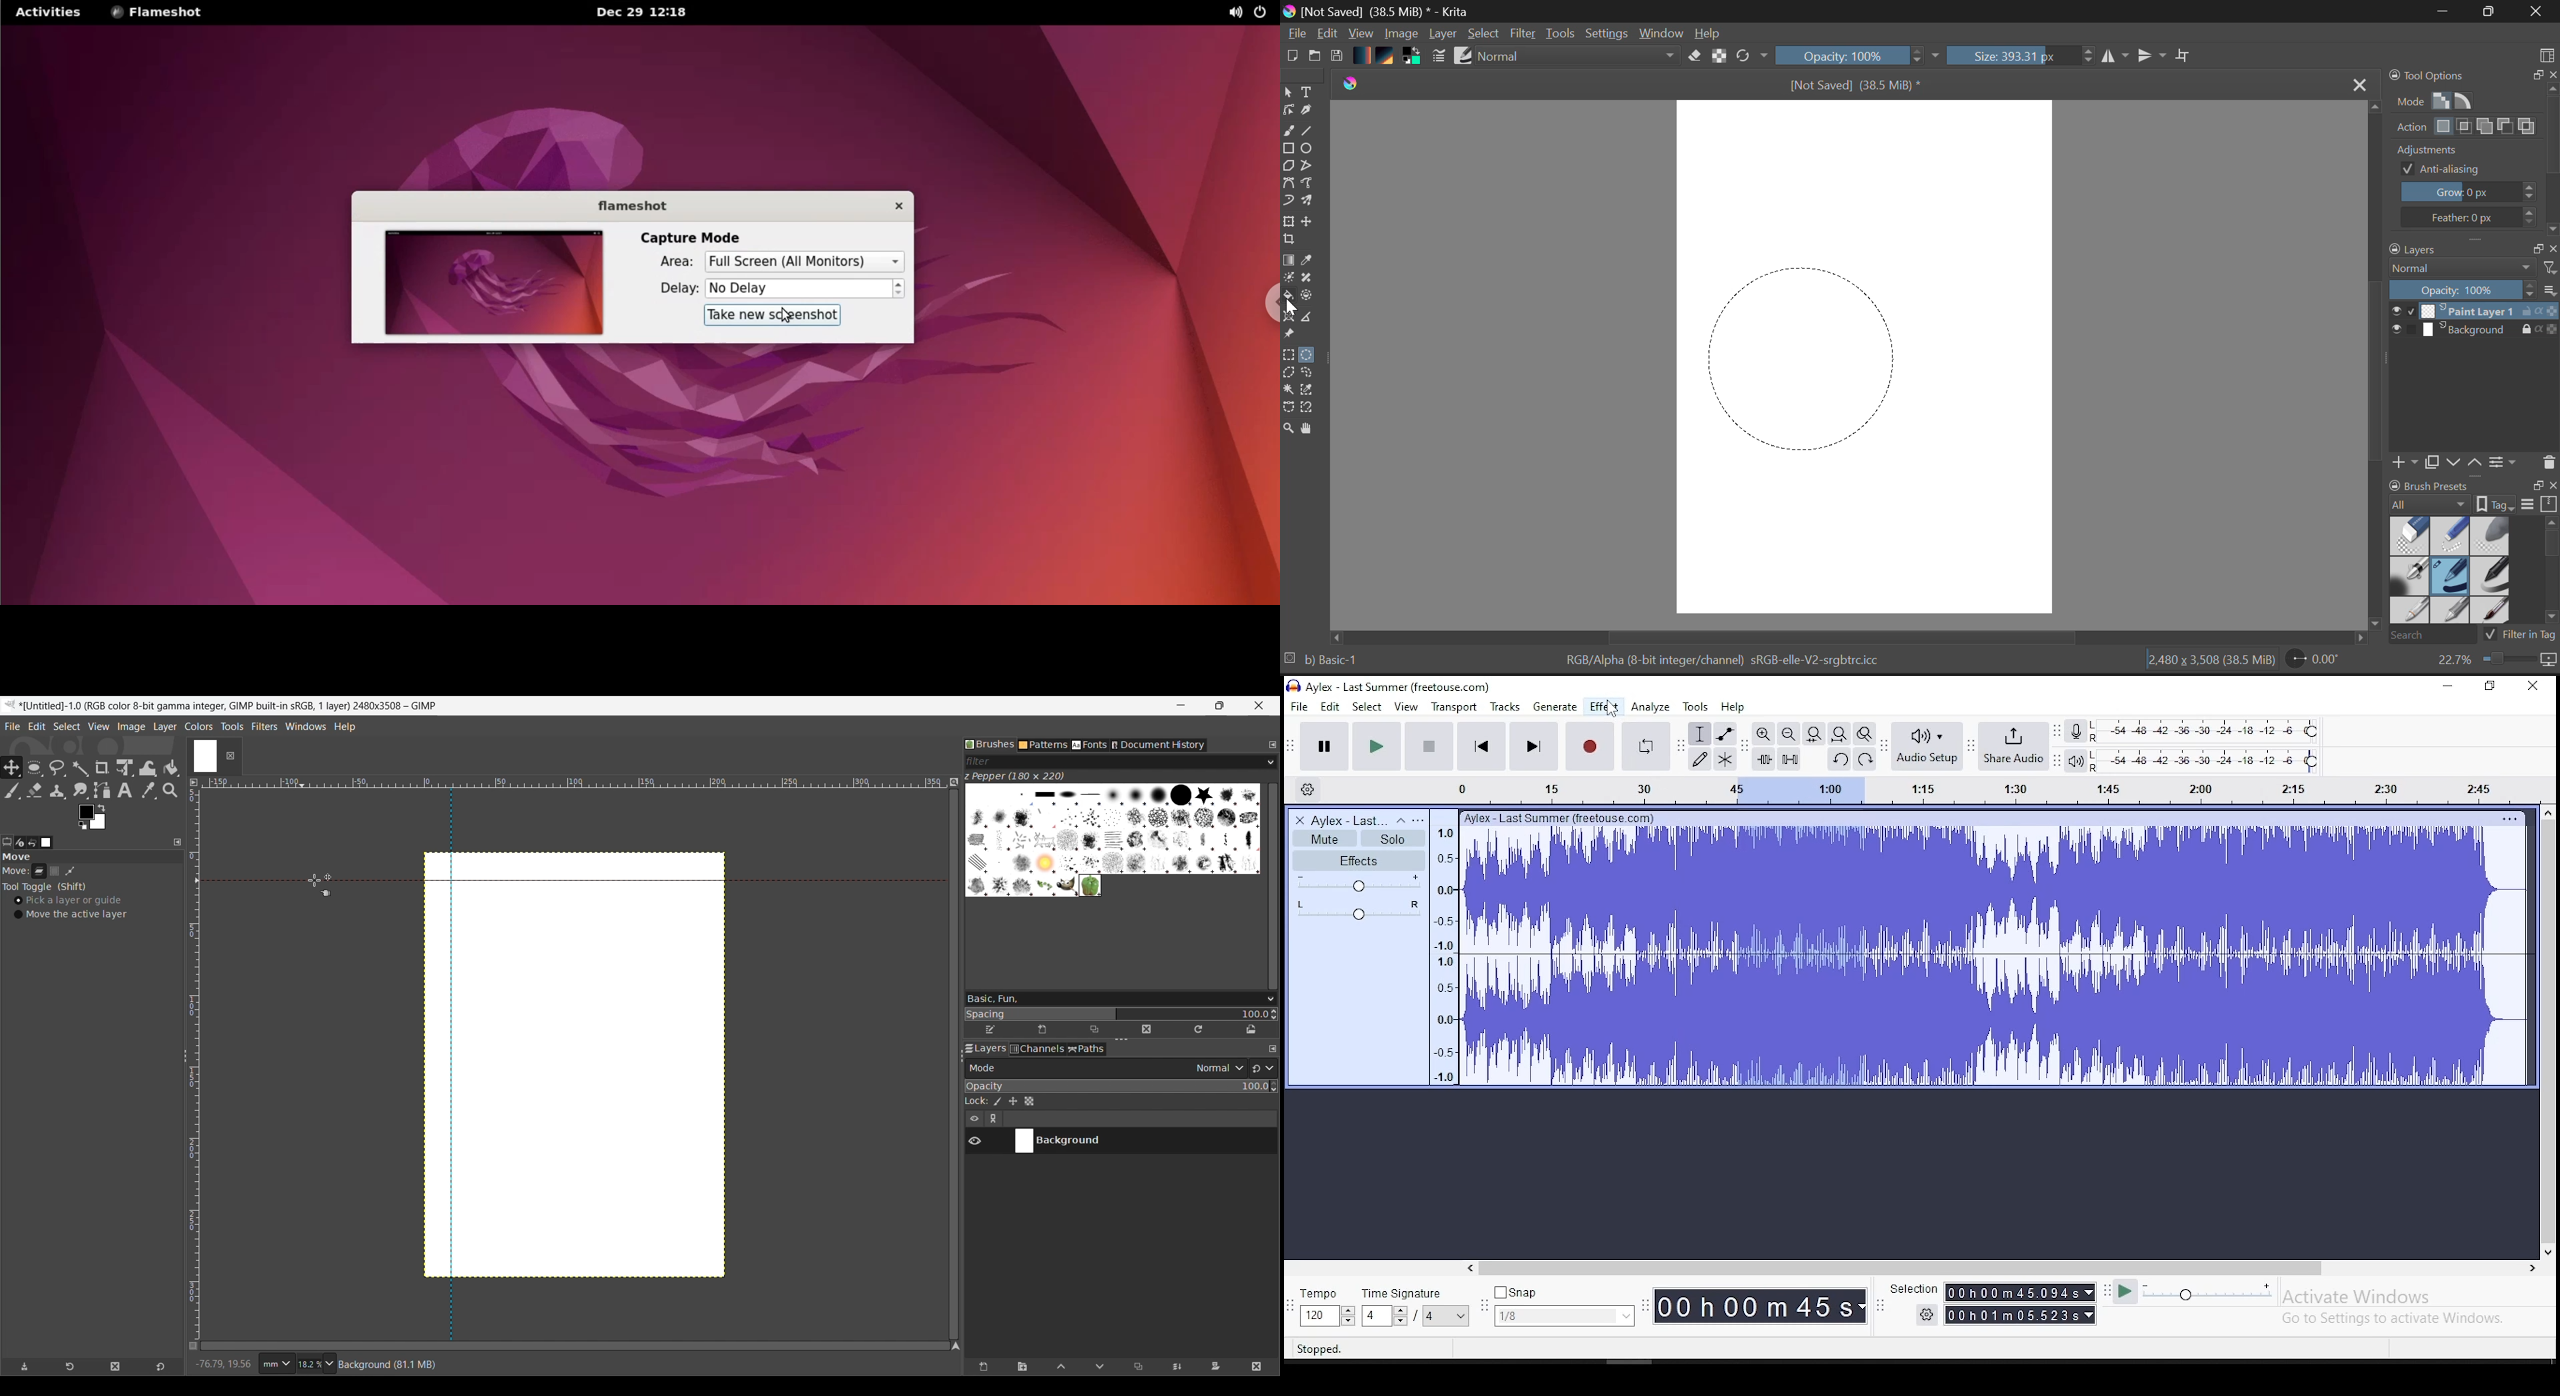 Image resolution: width=2576 pixels, height=1400 pixels. What do you see at coordinates (344, 726) in the screenshot?
I see `Help menu` at bounding box center [344, 726].